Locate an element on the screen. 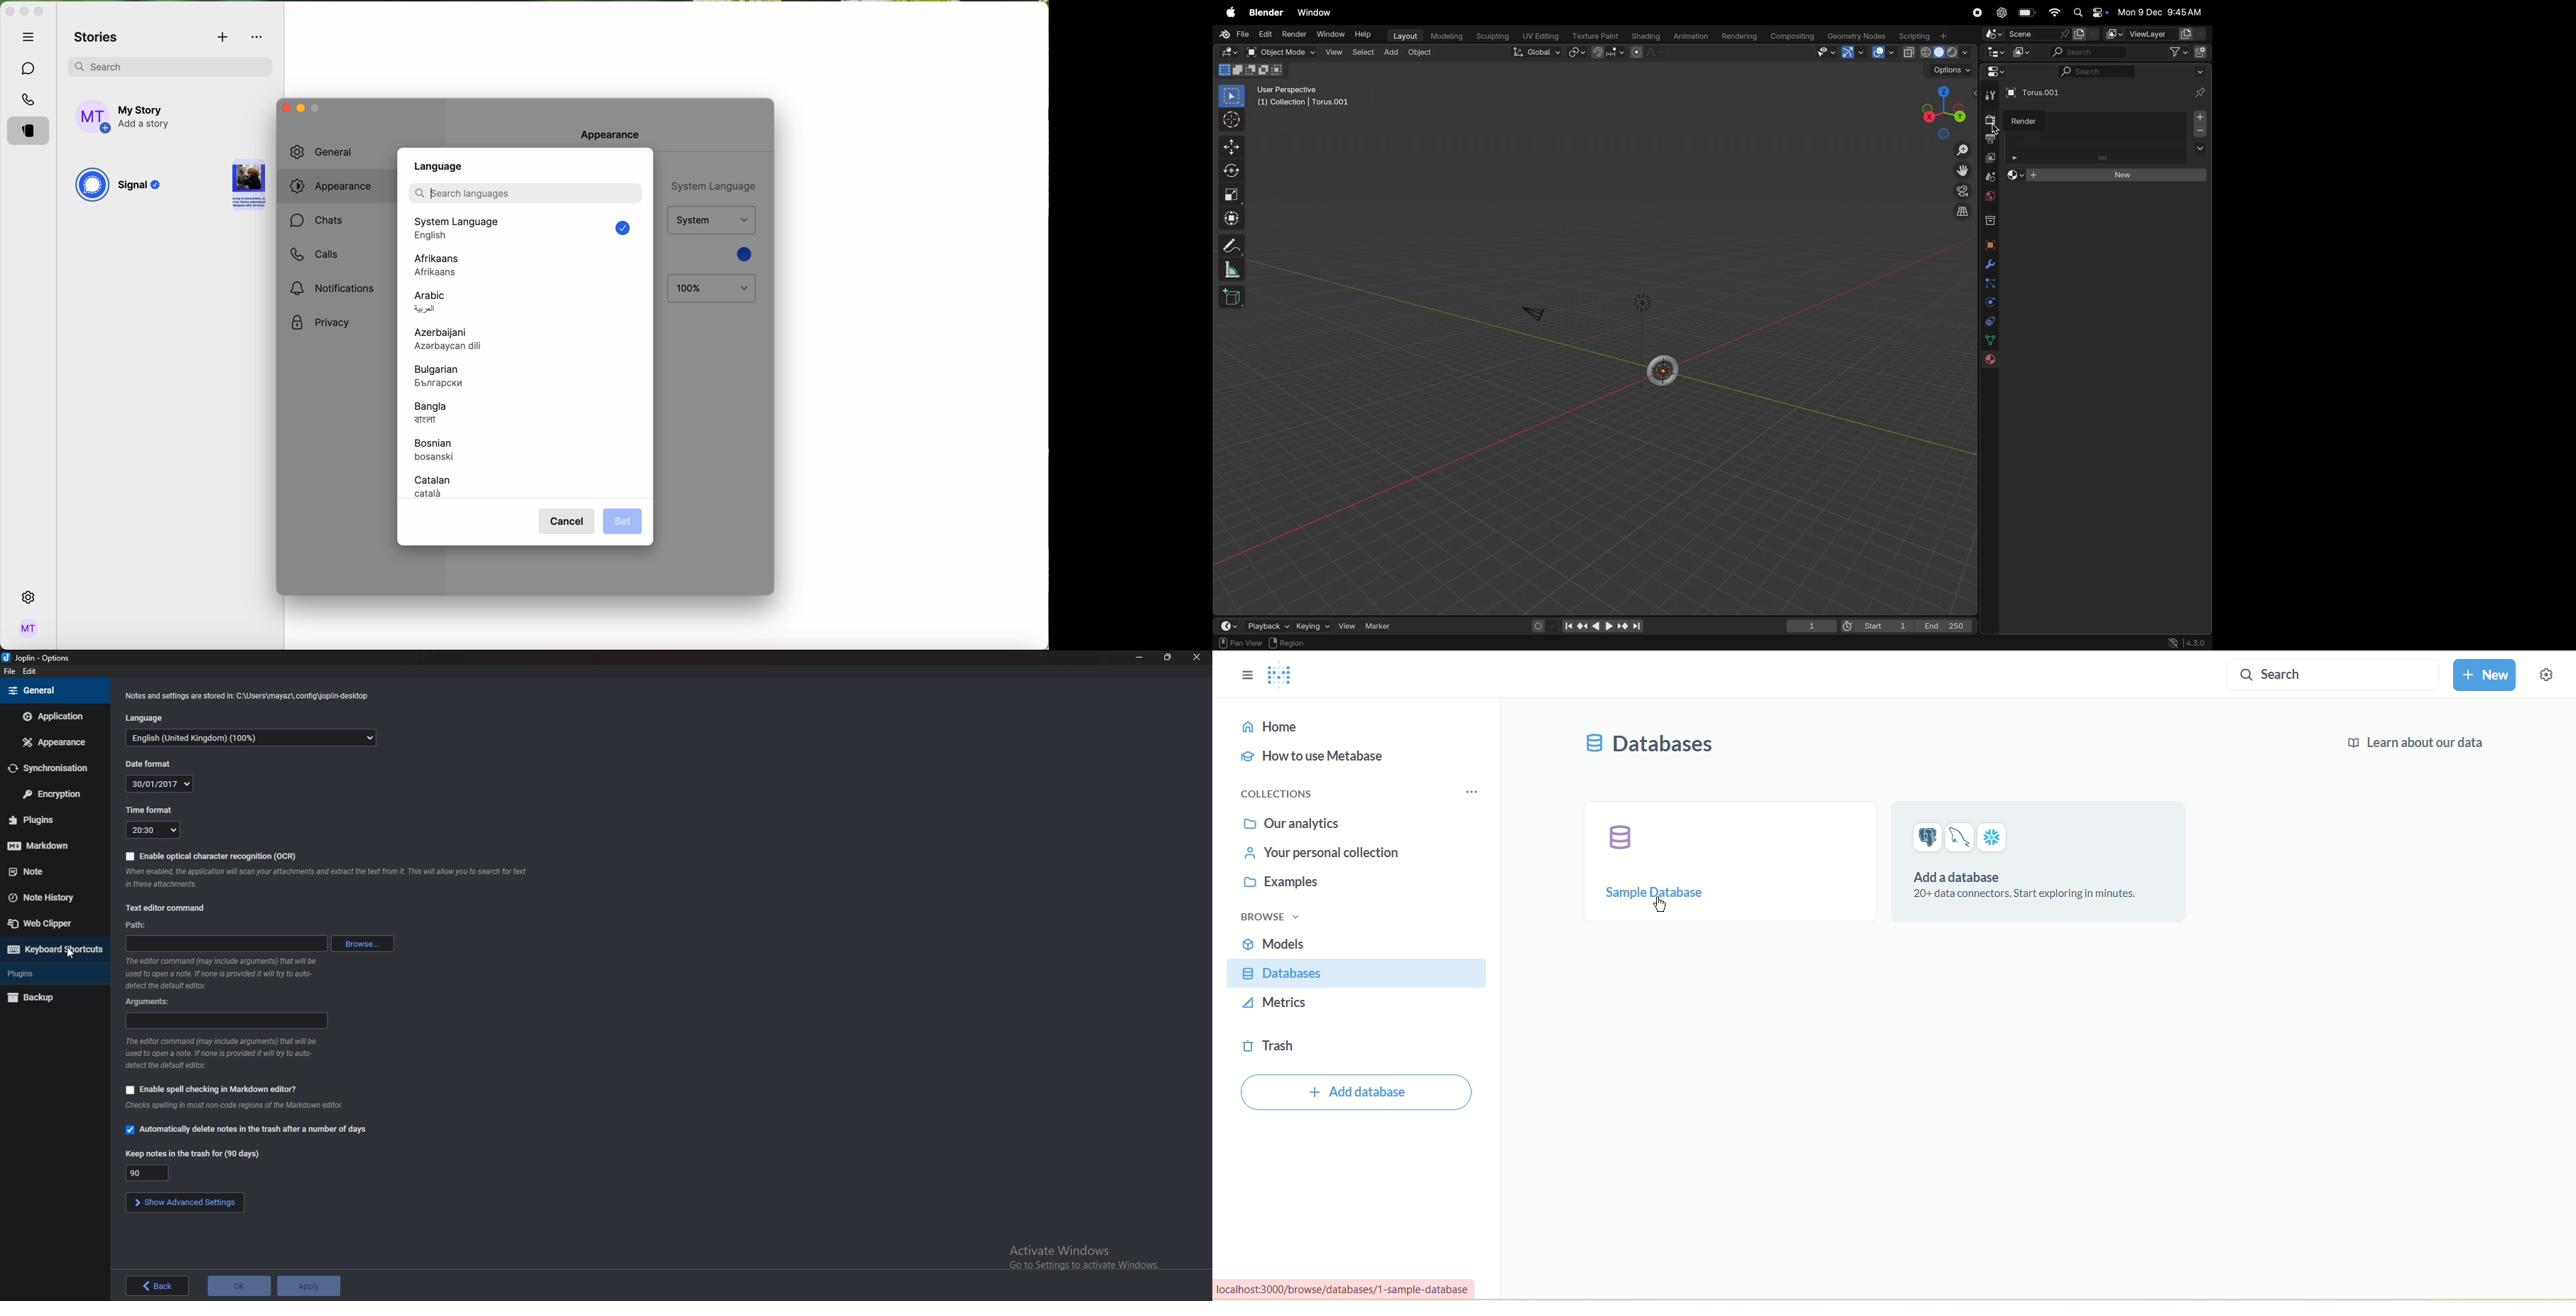 This screenshot has width=2576, height=1316. chats is located at coordinates (29, 69).